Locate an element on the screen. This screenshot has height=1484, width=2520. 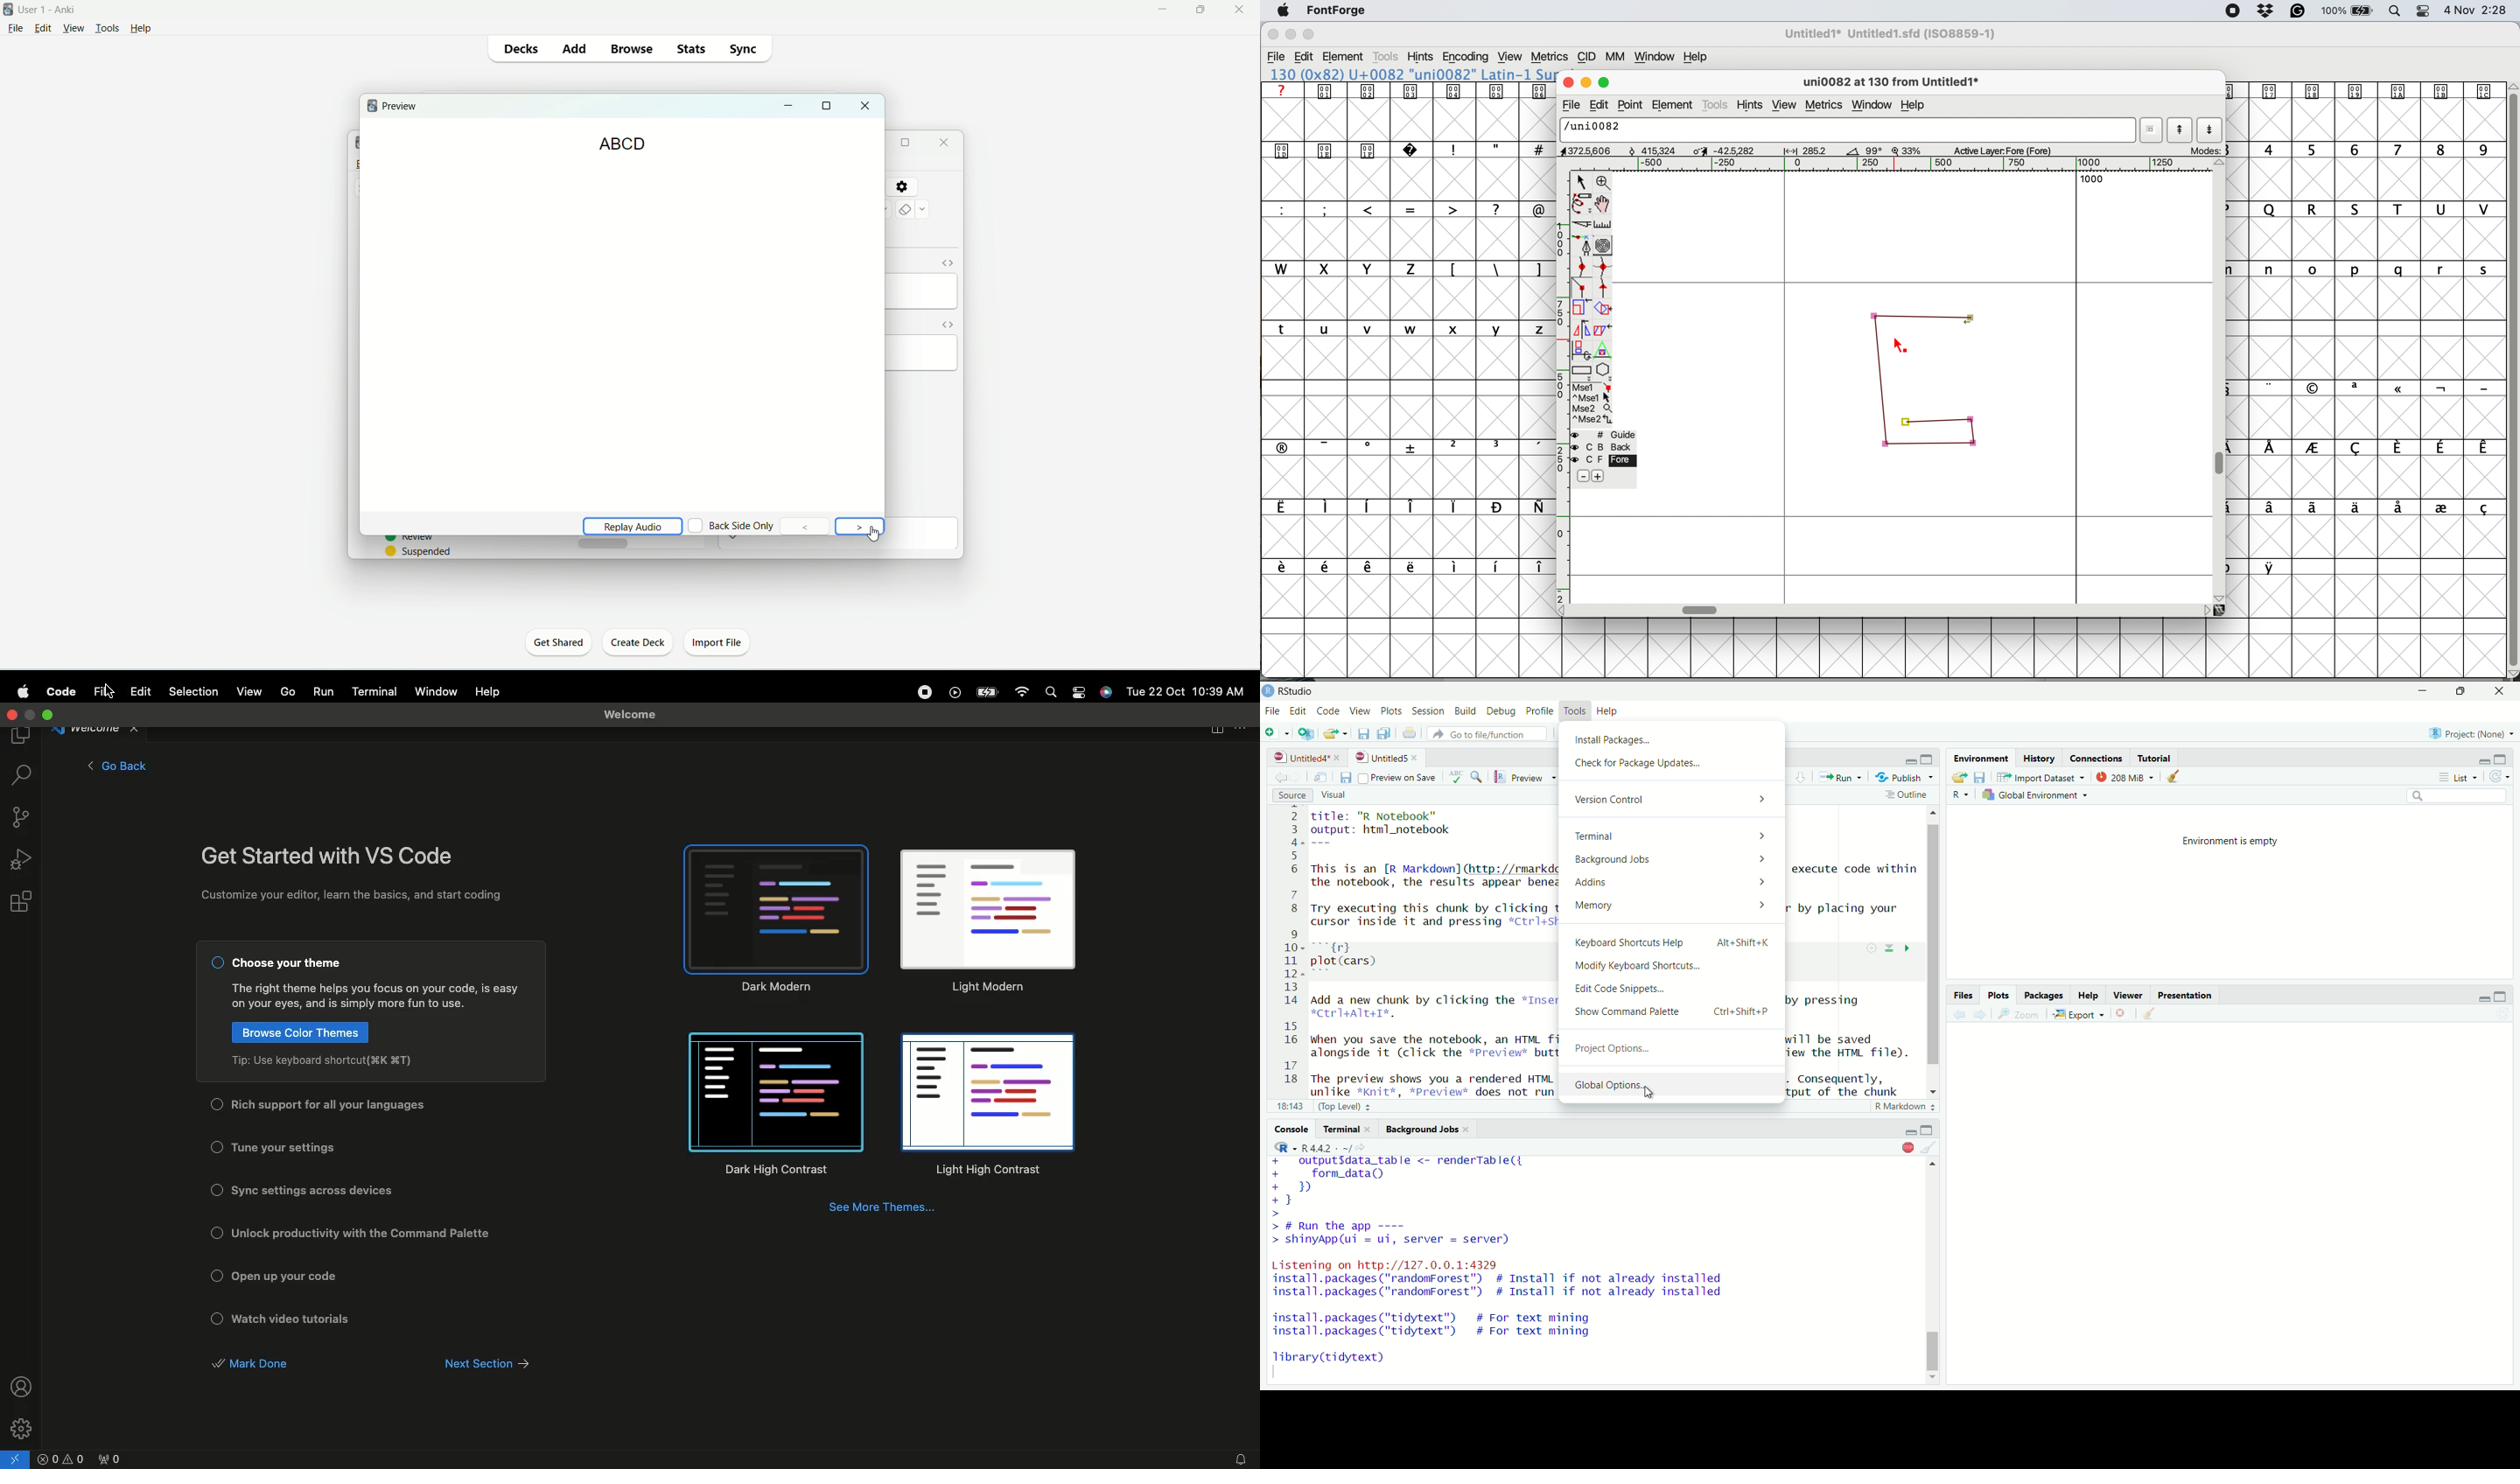
close is located at coordinates (865, 106).